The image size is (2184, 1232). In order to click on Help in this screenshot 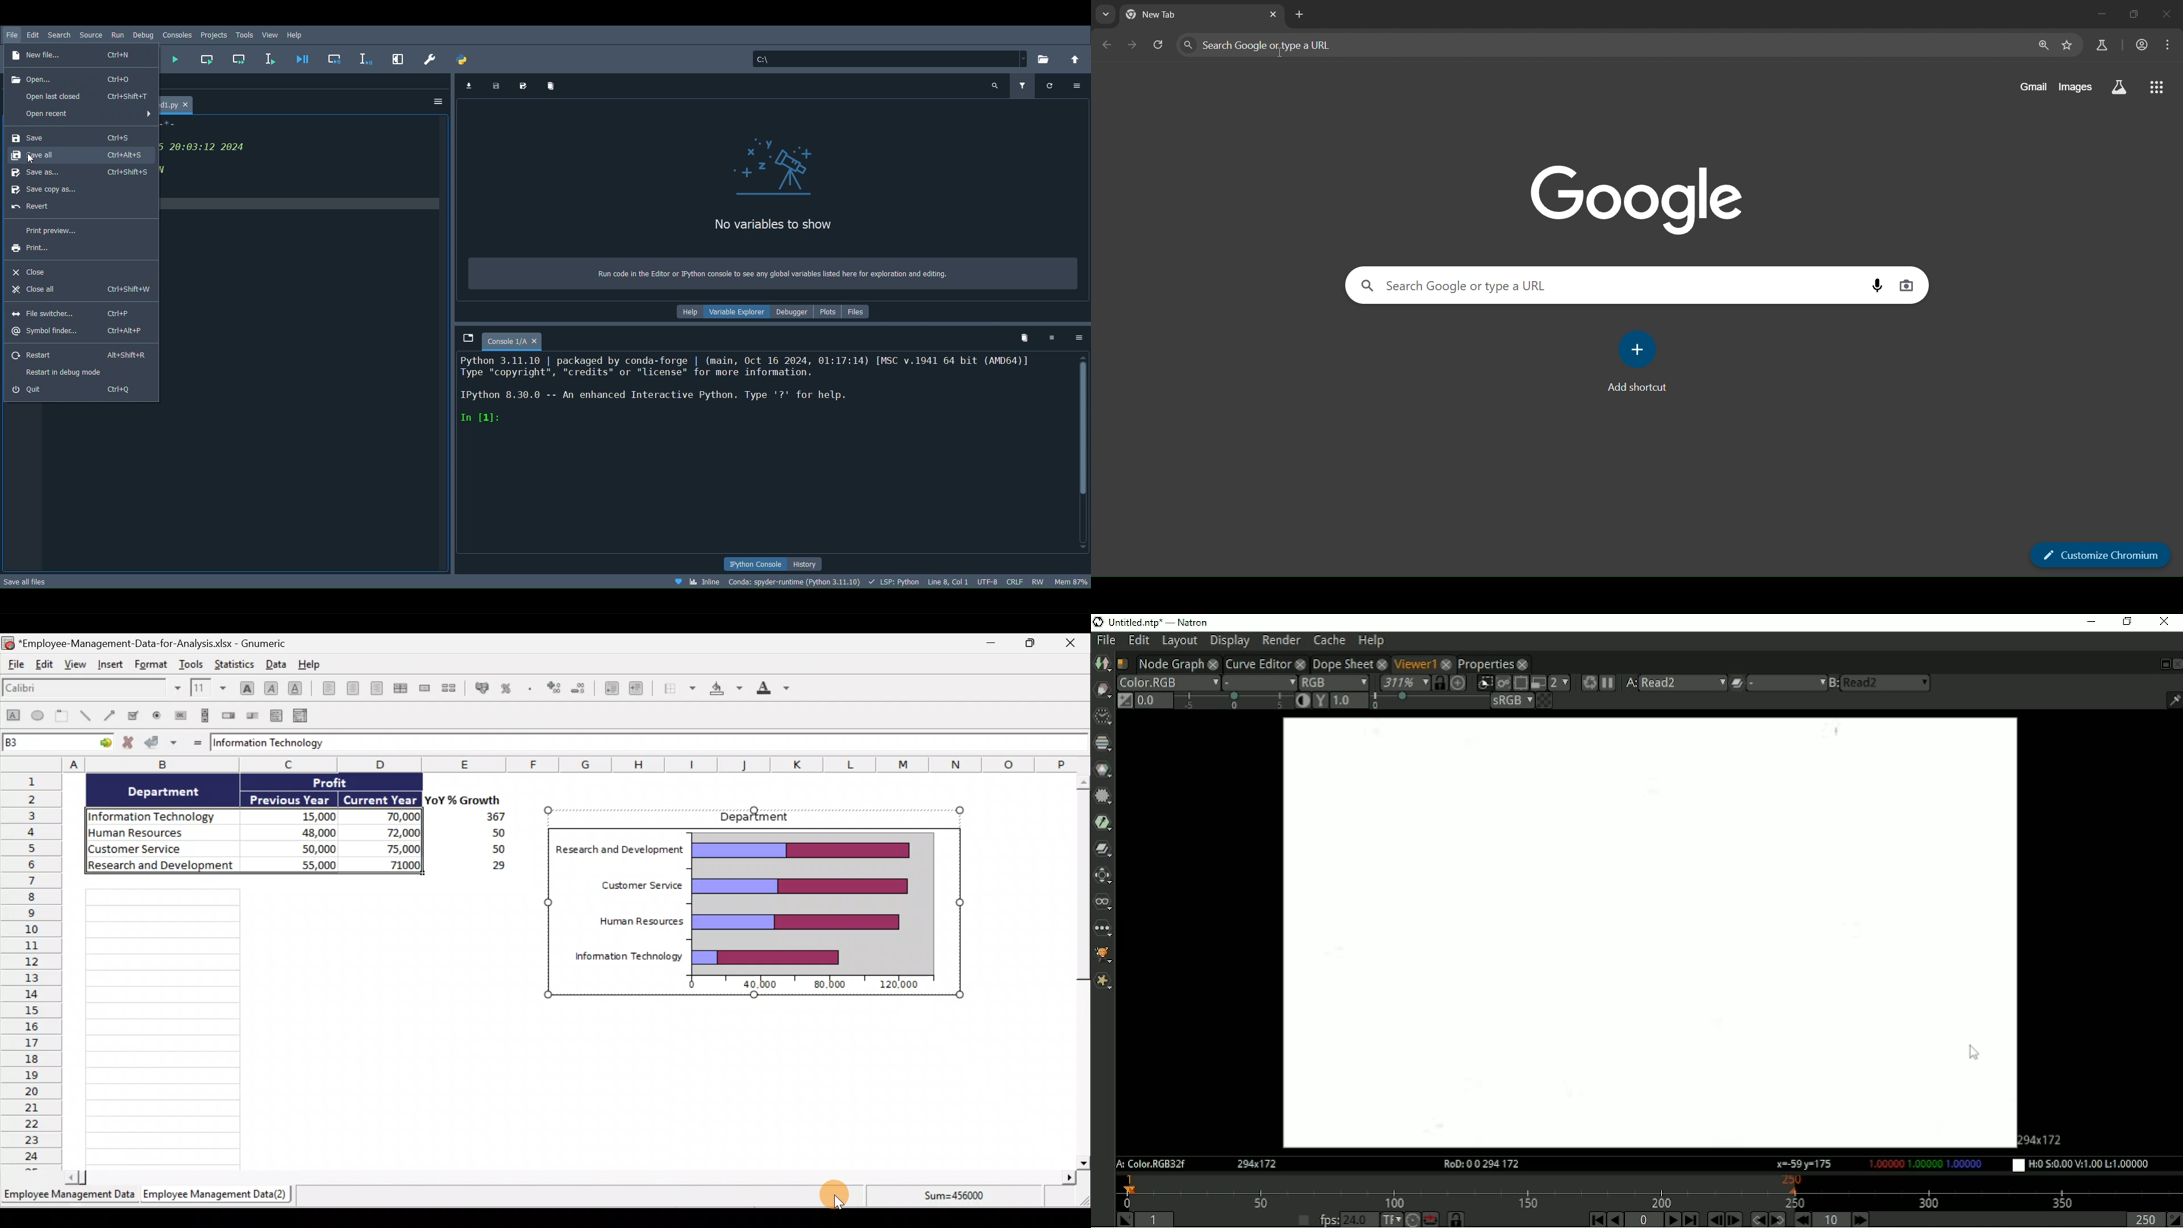, I will do `click(316, 665)`.